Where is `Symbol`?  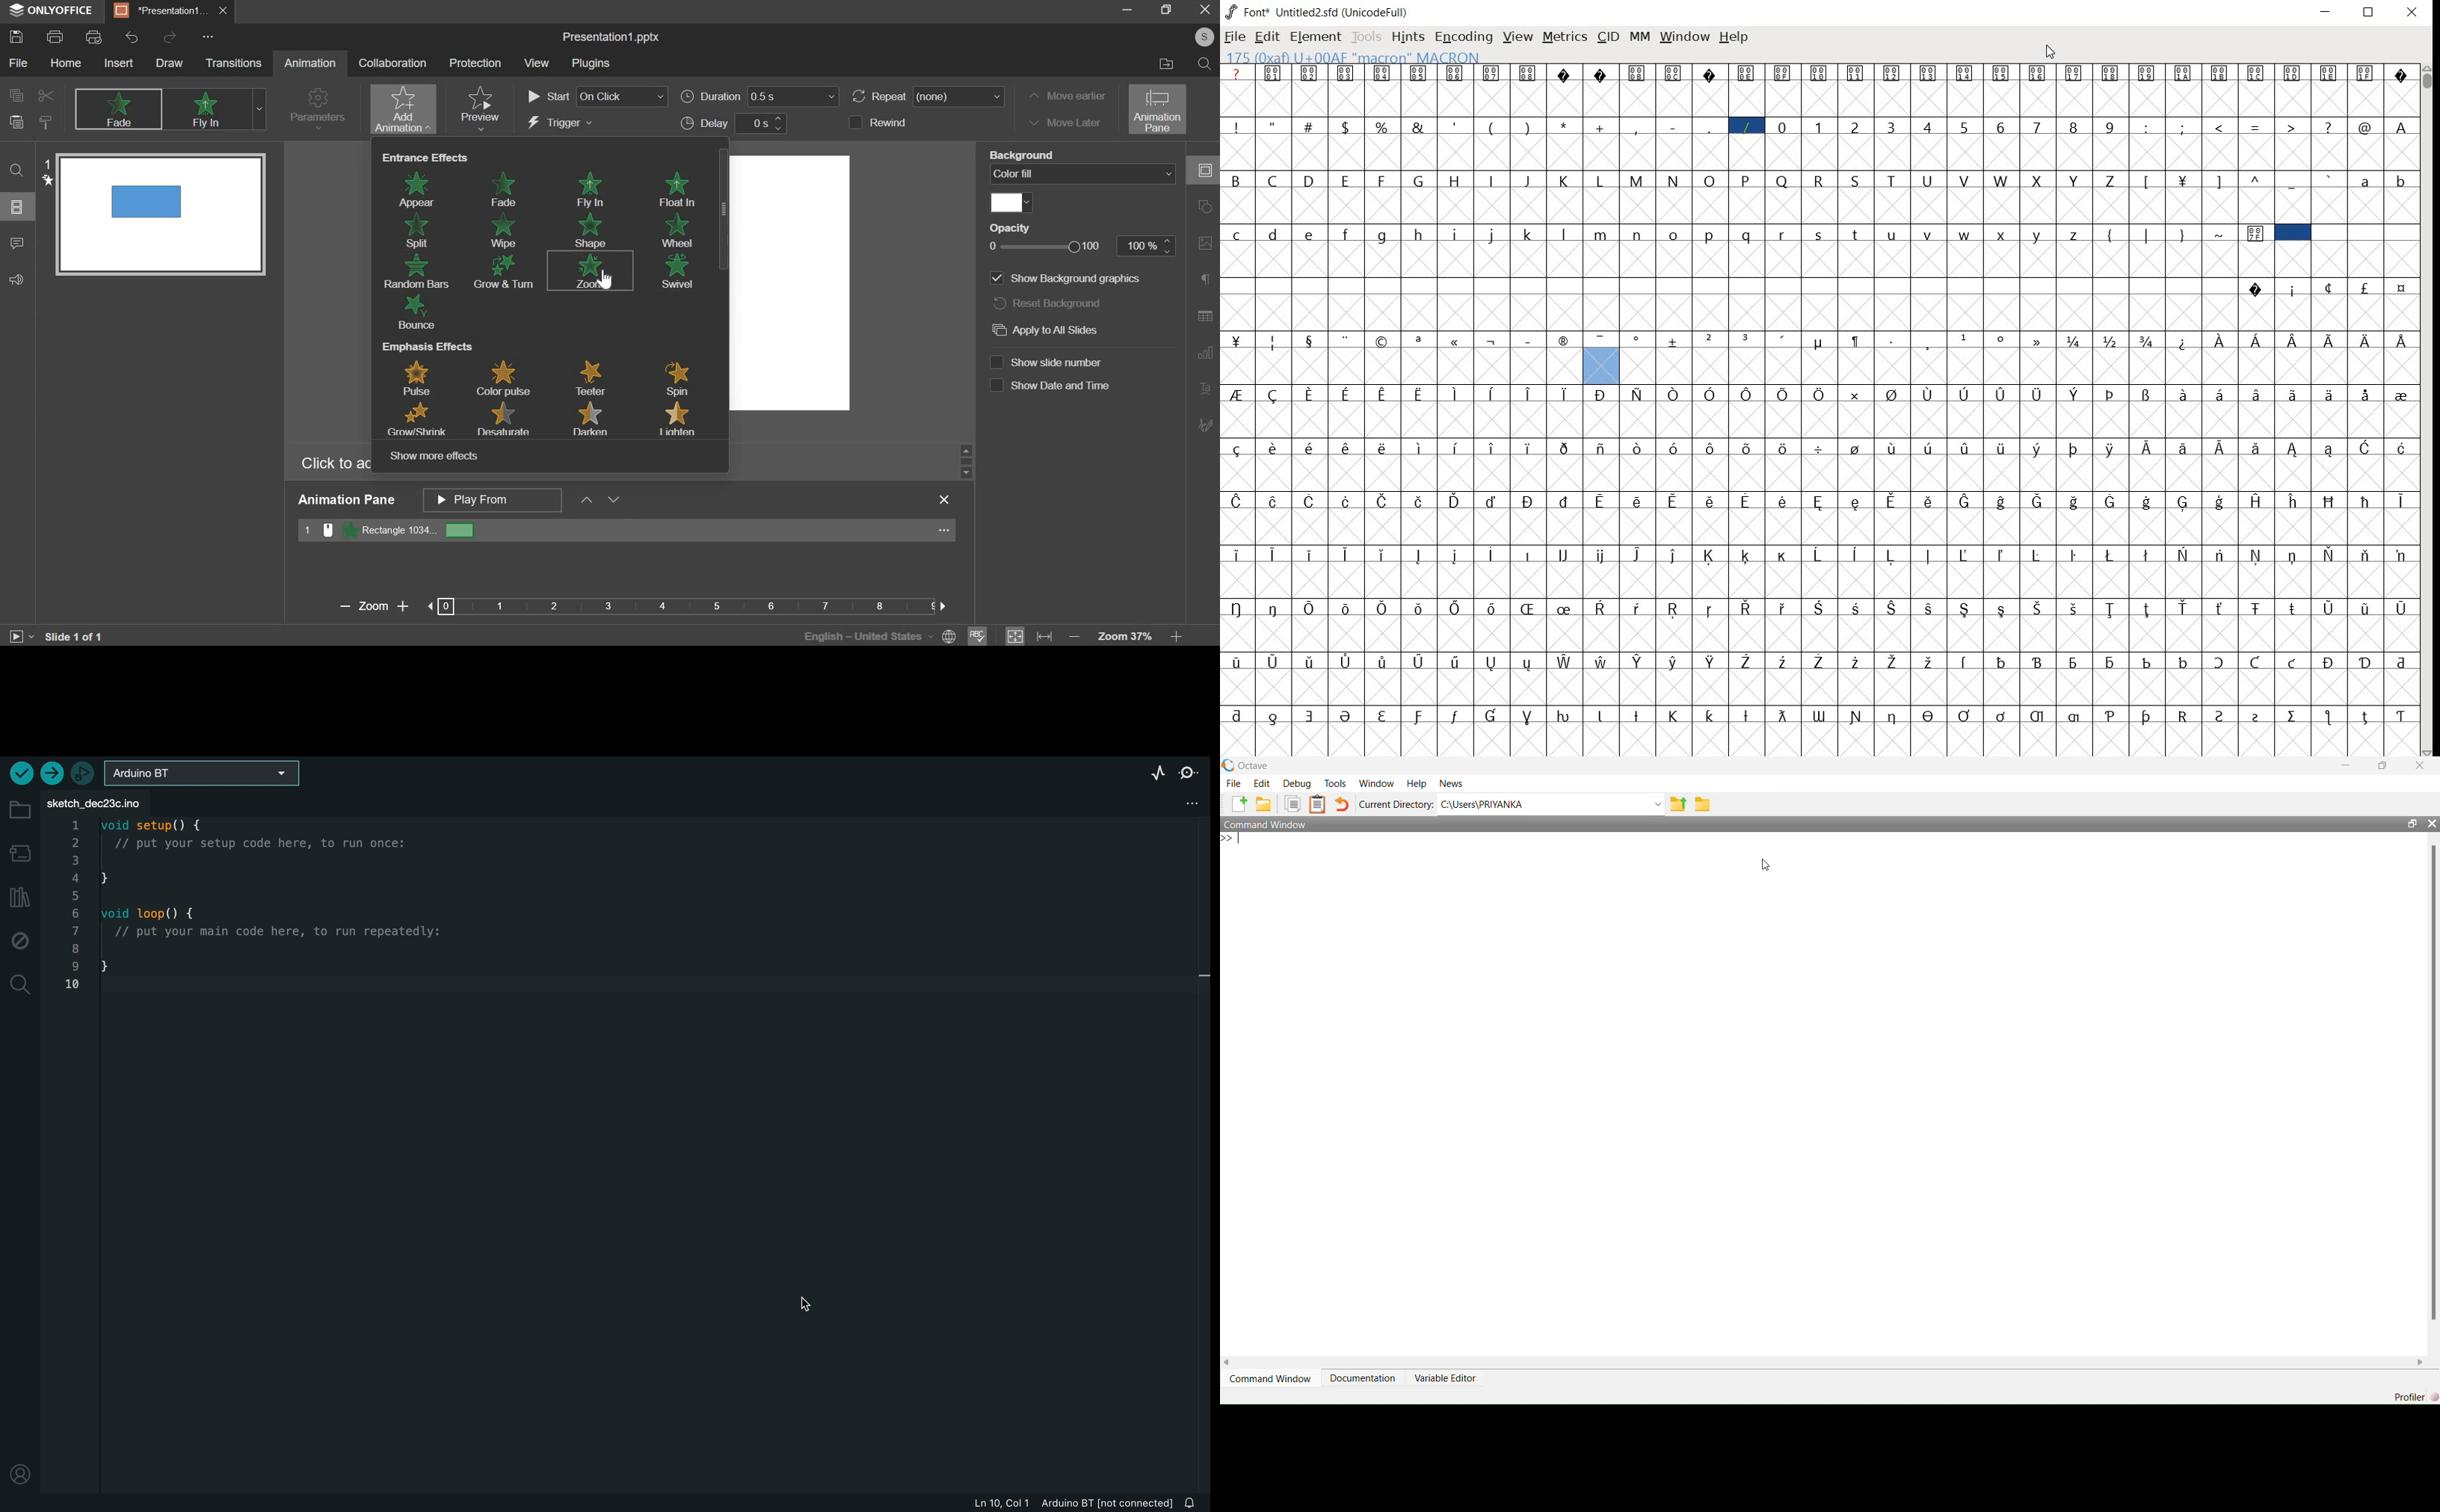 Symbol is located at coordinates (2221, 715).